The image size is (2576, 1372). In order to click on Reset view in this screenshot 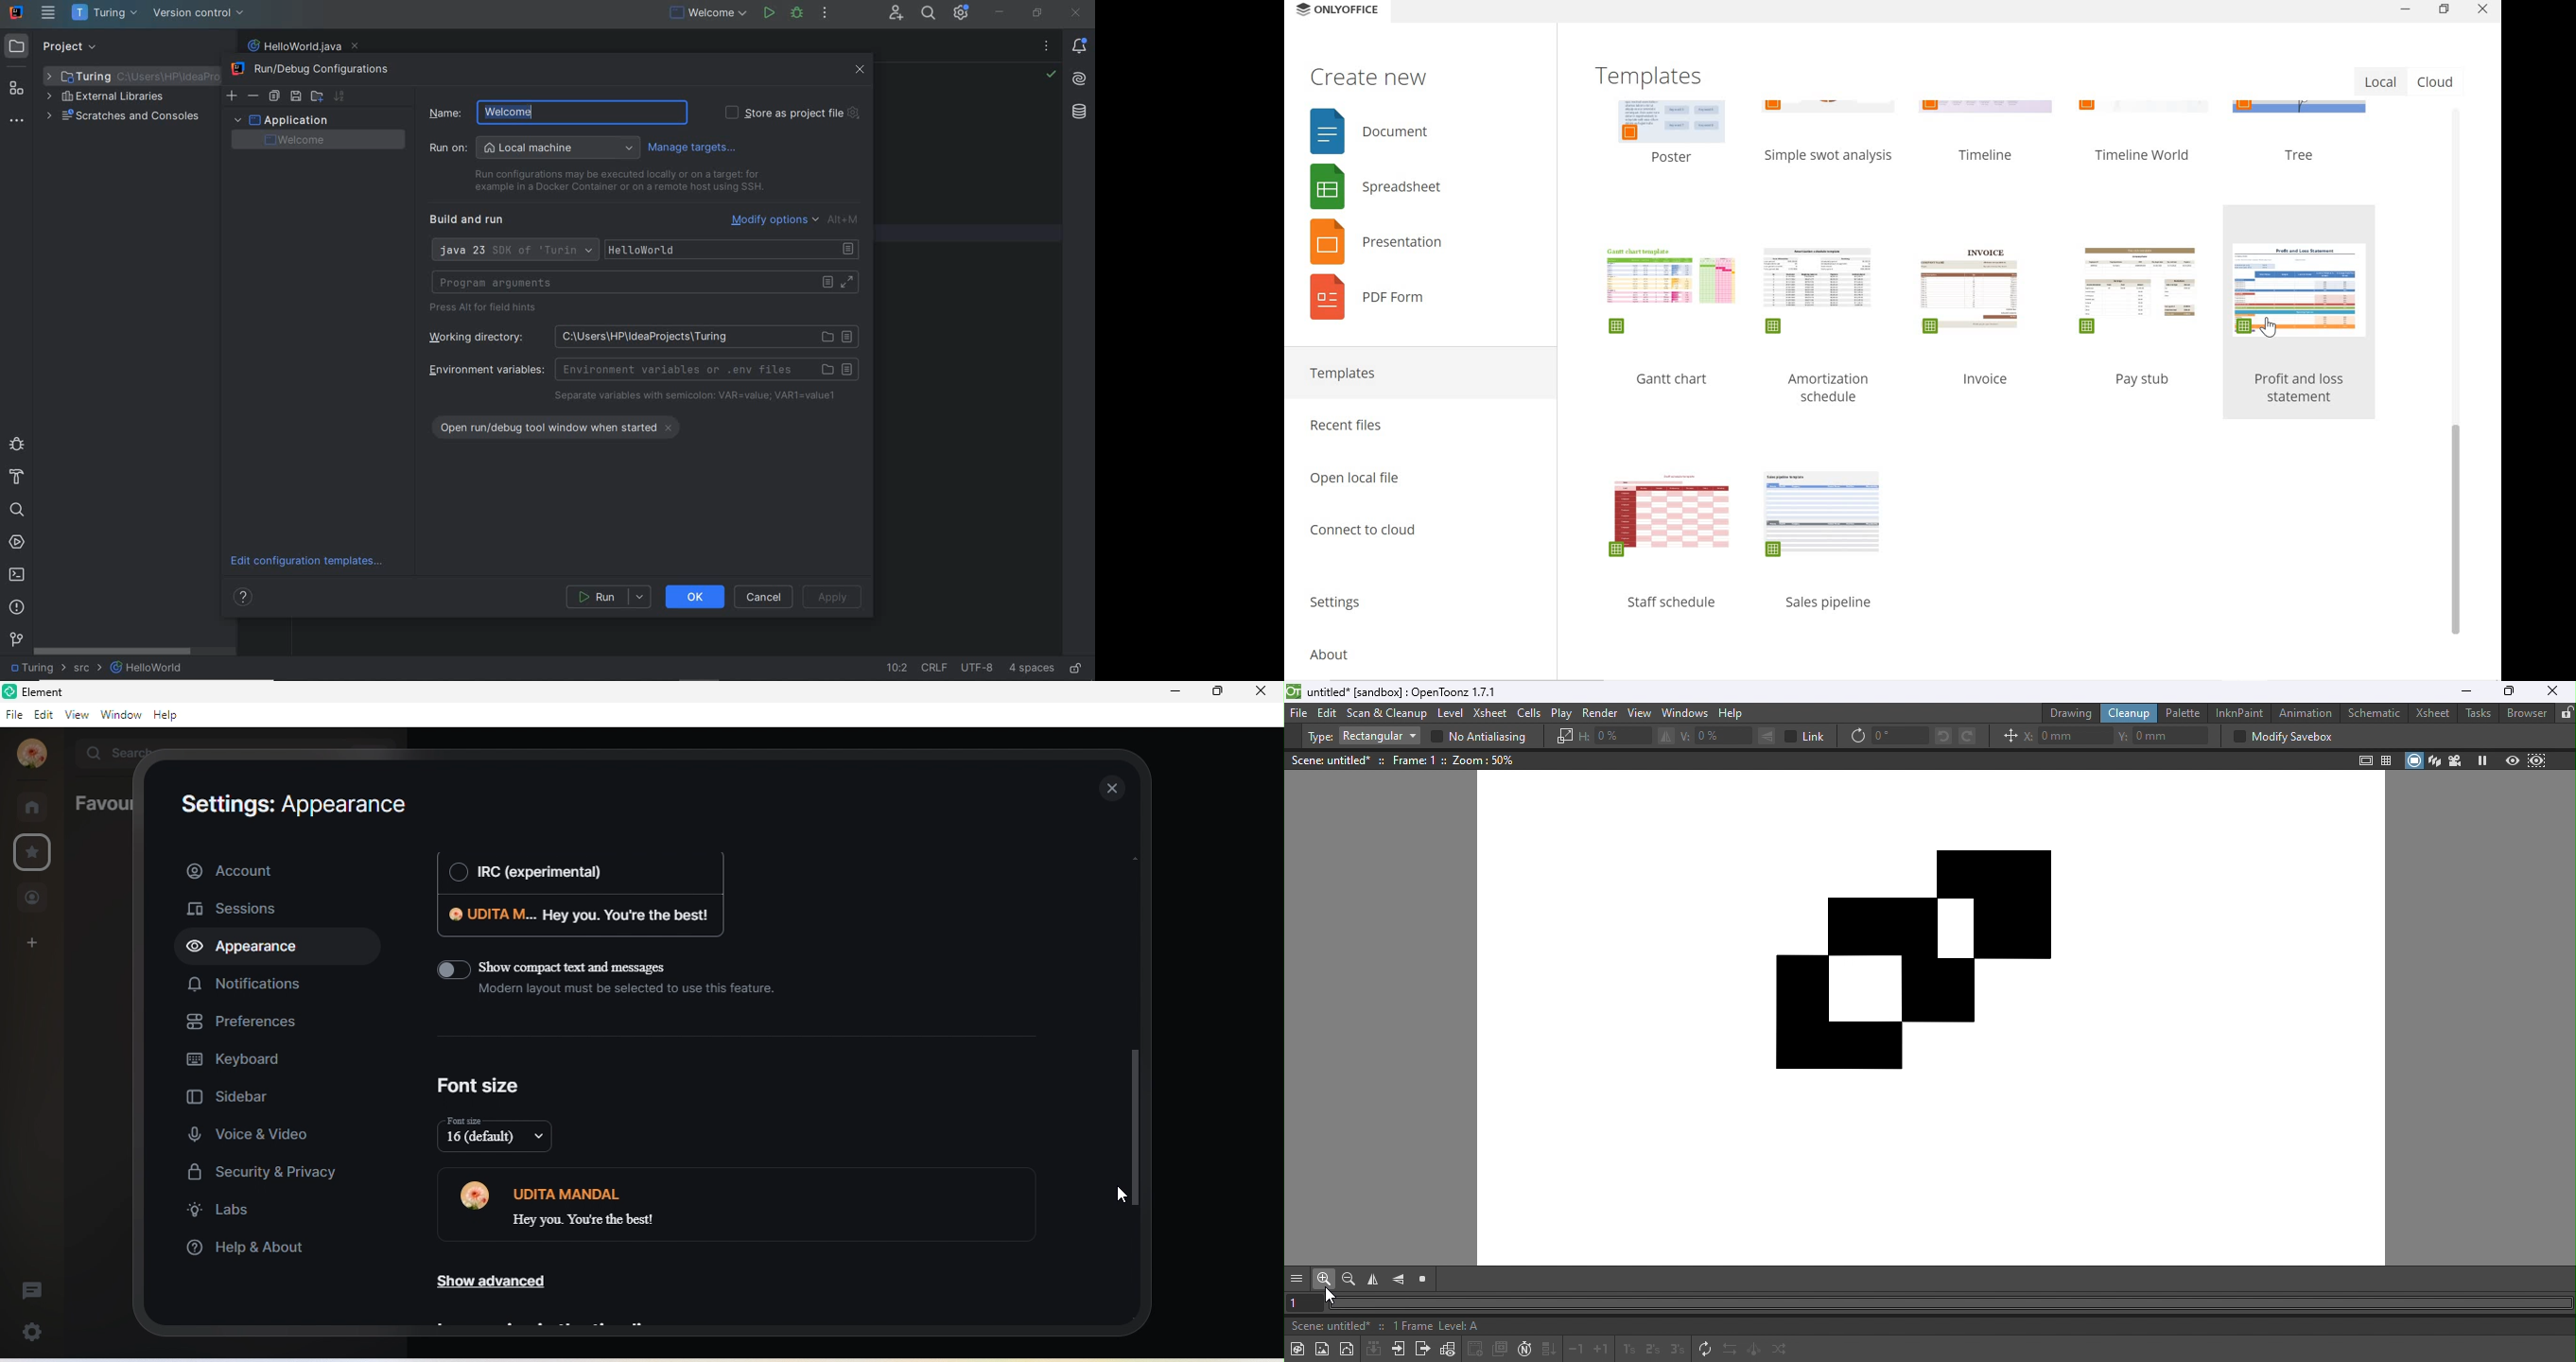, I will do `click(1423, 1281)`.